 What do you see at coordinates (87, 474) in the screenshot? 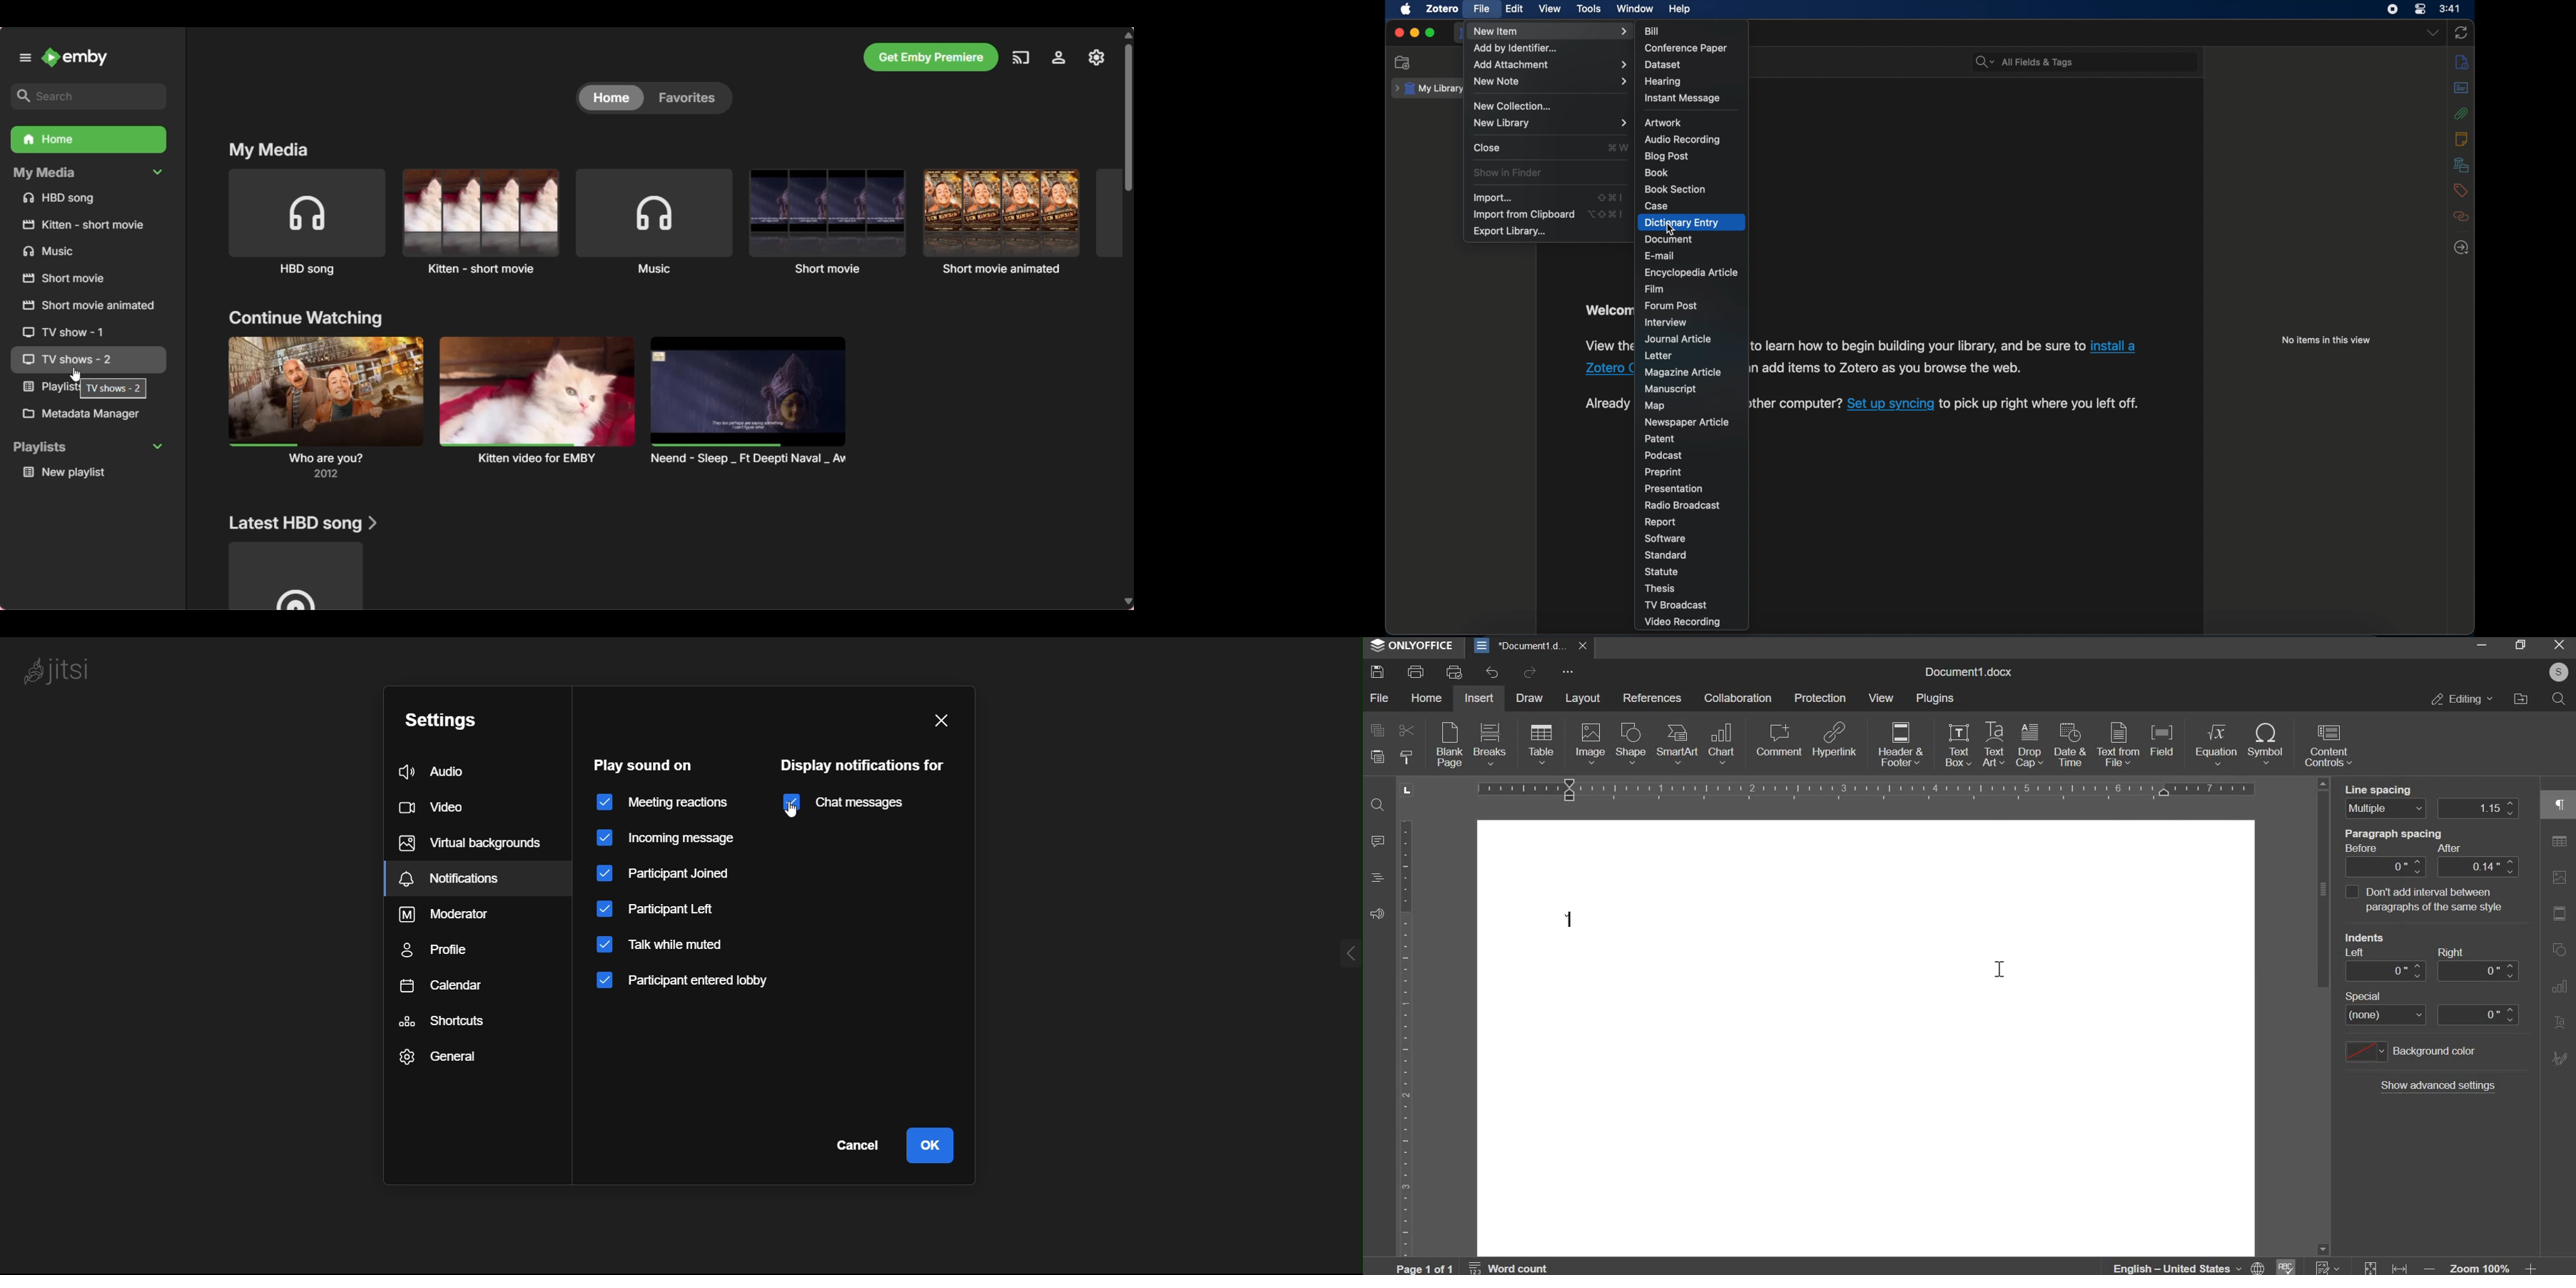
I see `Media under Playlists` at bounding box center [87, 474].